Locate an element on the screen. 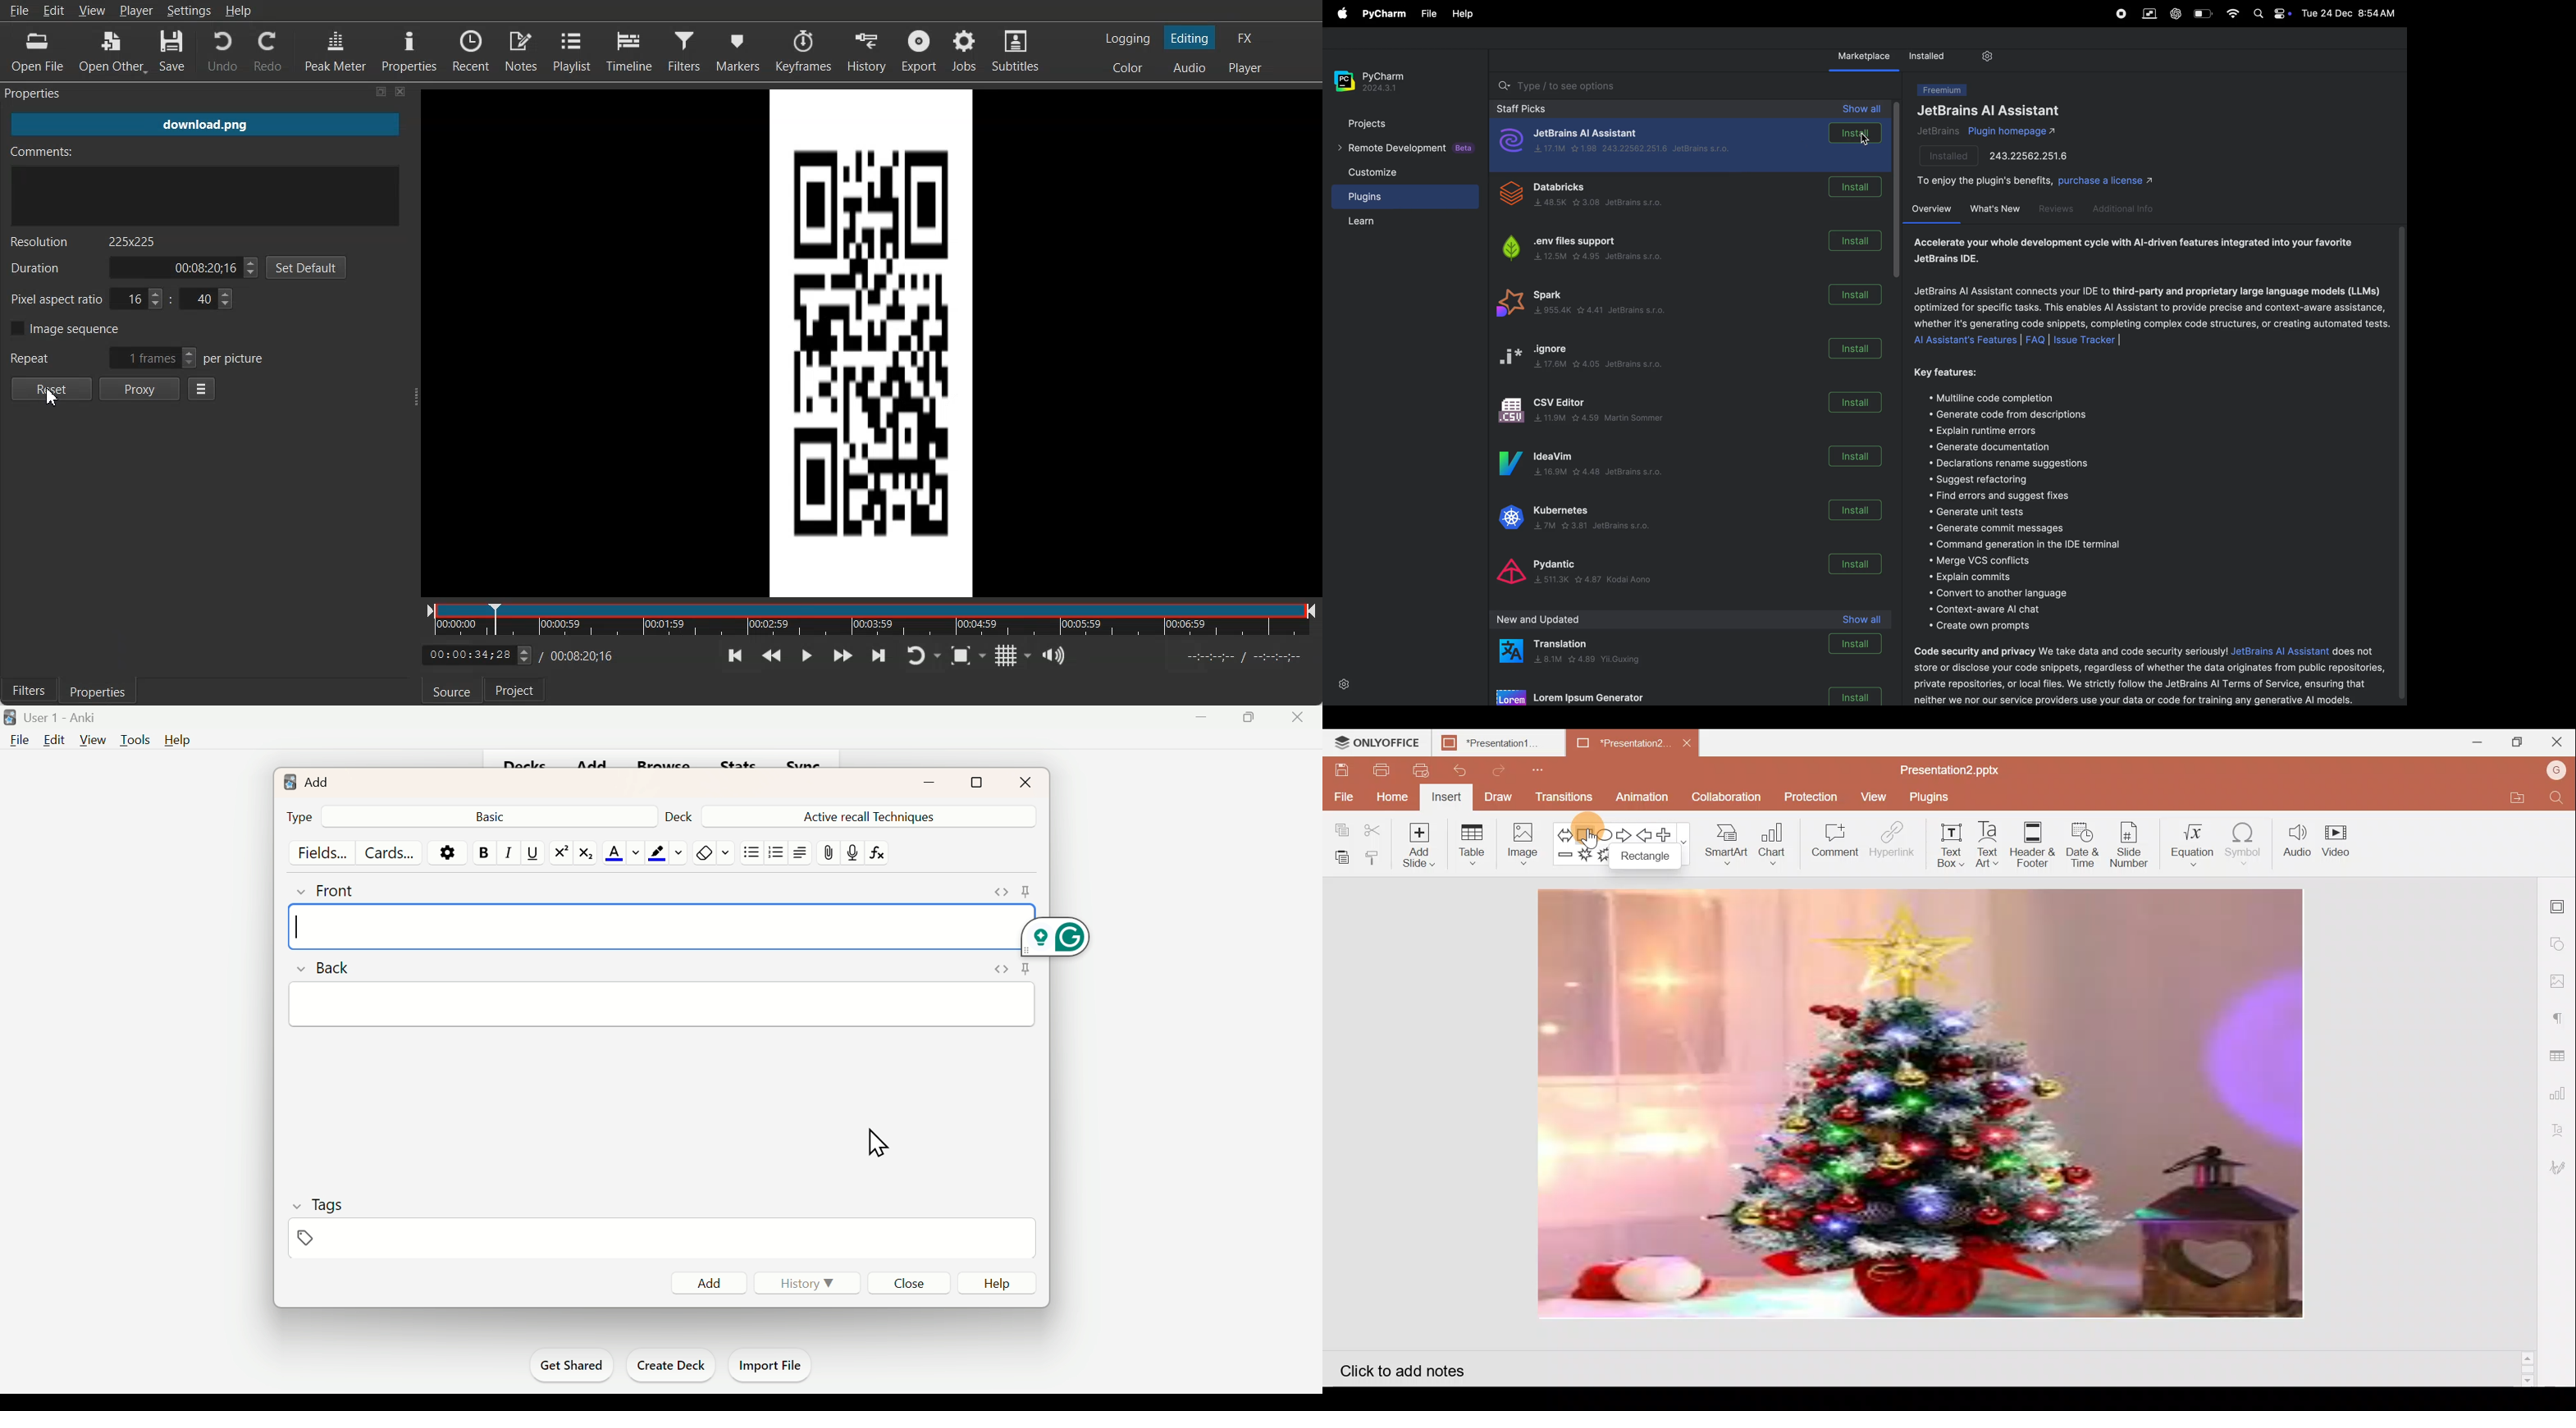 Image resolution: width=2576 pixels, height=1428 pixels. Close is located at coordinates (401, 92).